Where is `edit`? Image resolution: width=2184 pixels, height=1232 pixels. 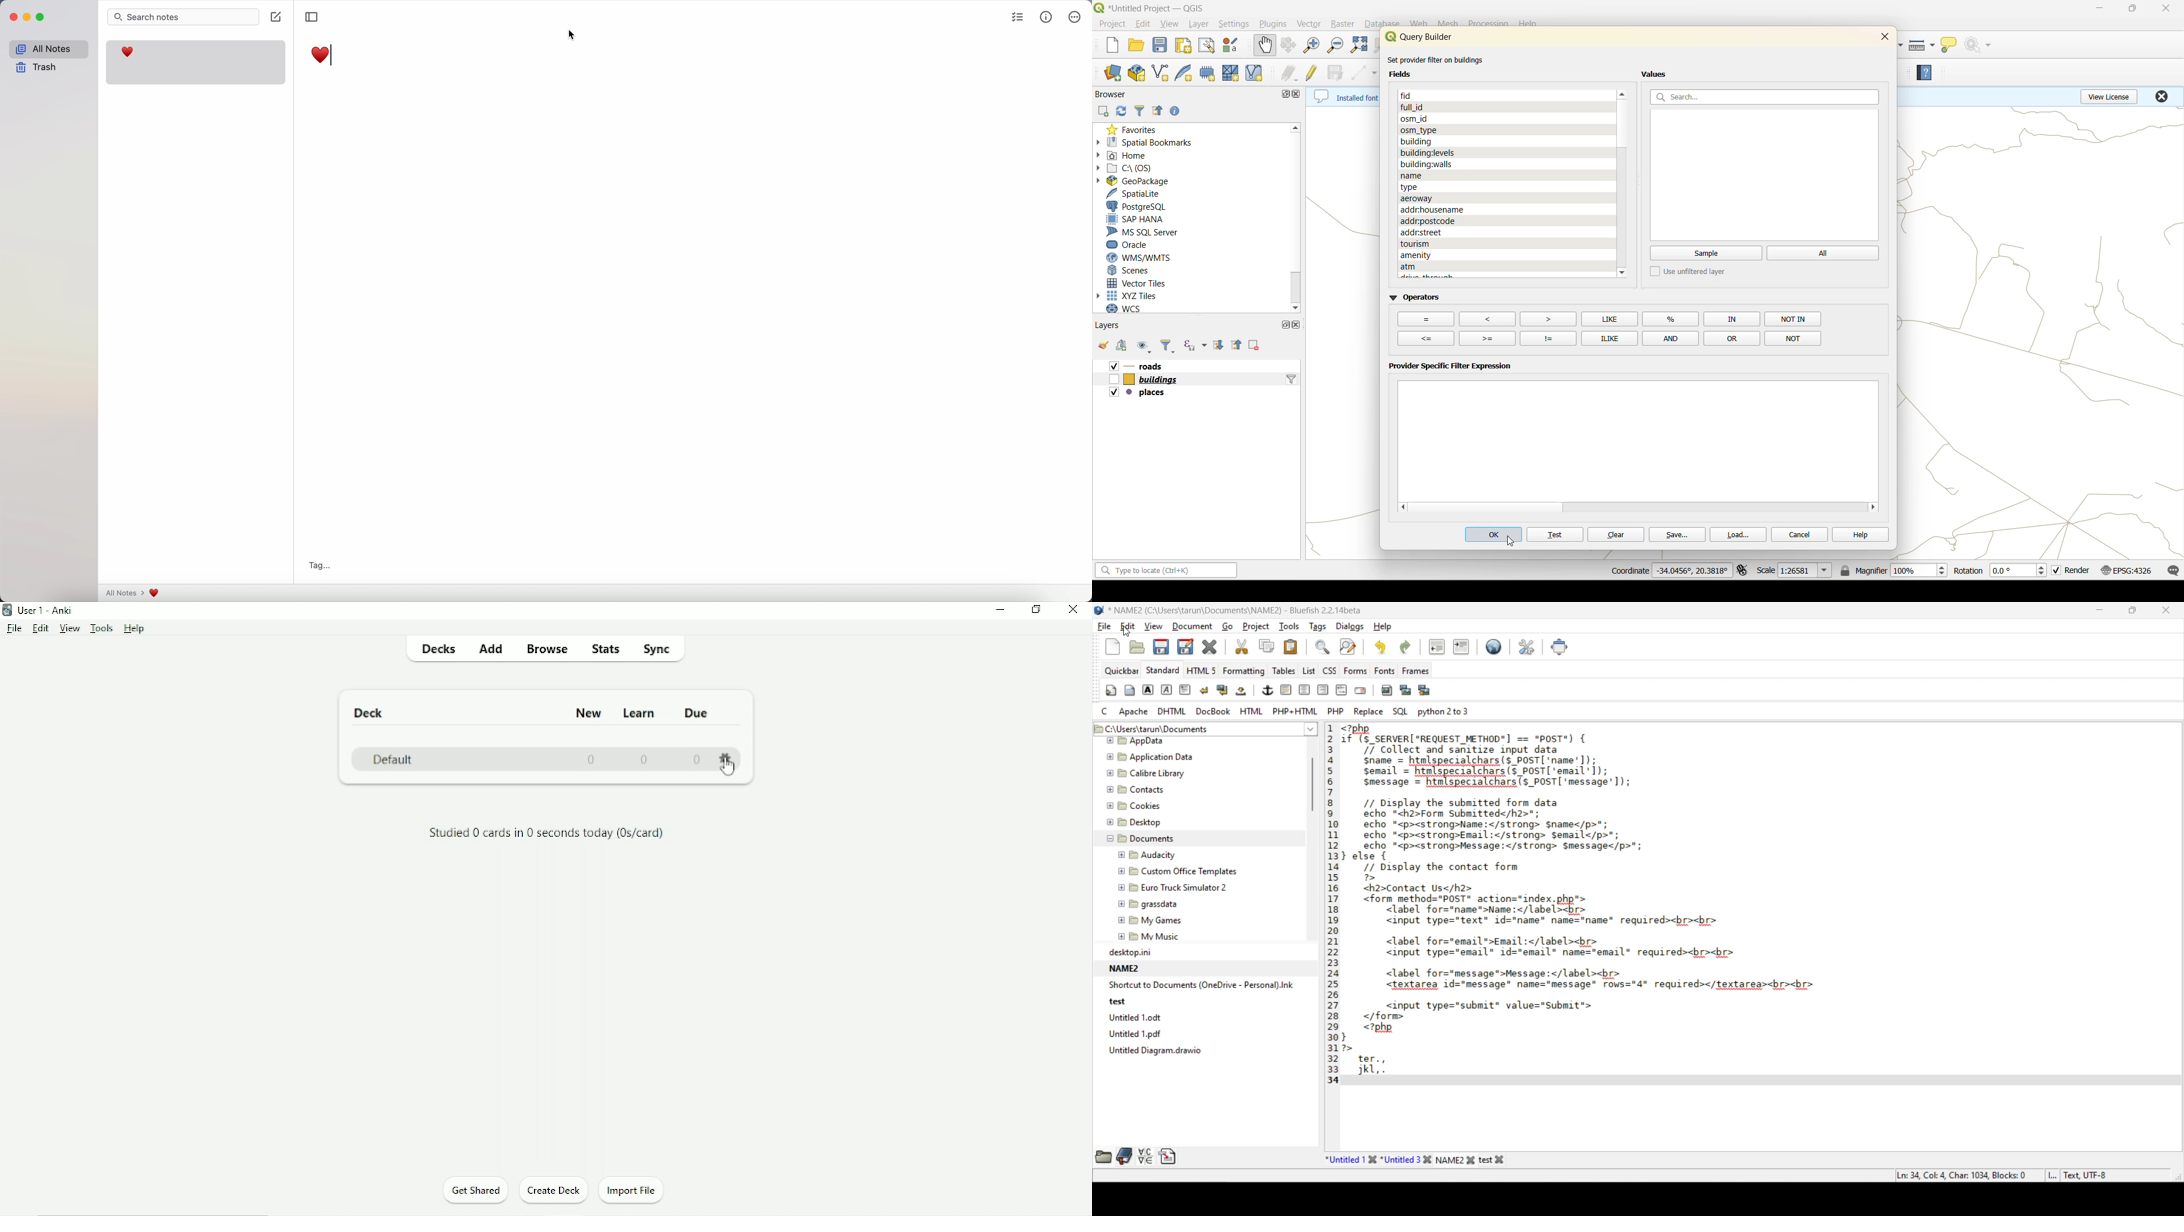
edit is located at coordinates (1145, 24).